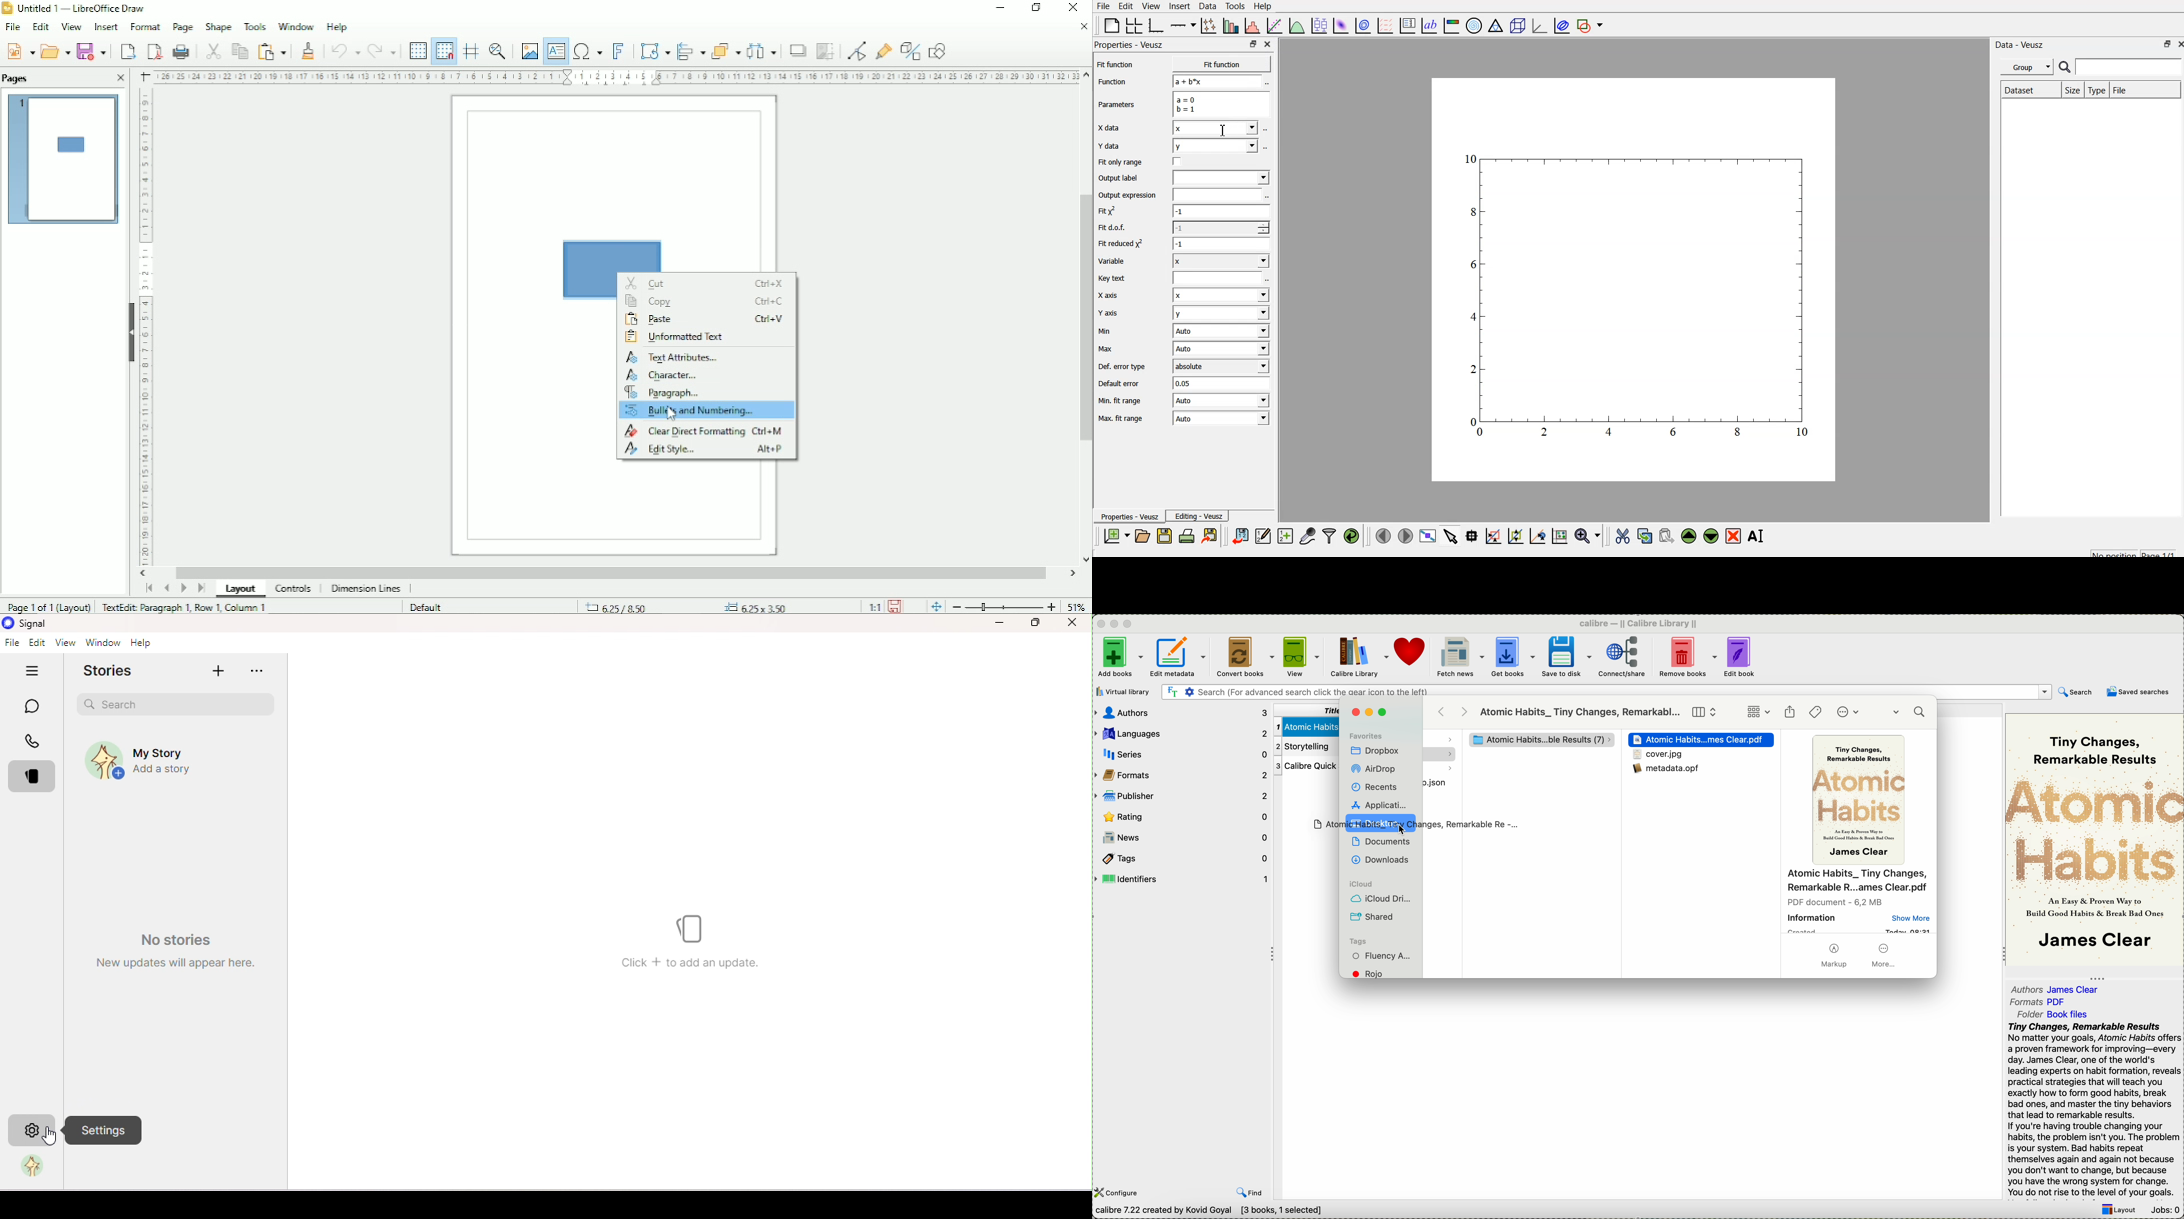 Image resolution: width=2184 pixels, height=1232 pixels. I want to click on Shape, so click(217, 26).